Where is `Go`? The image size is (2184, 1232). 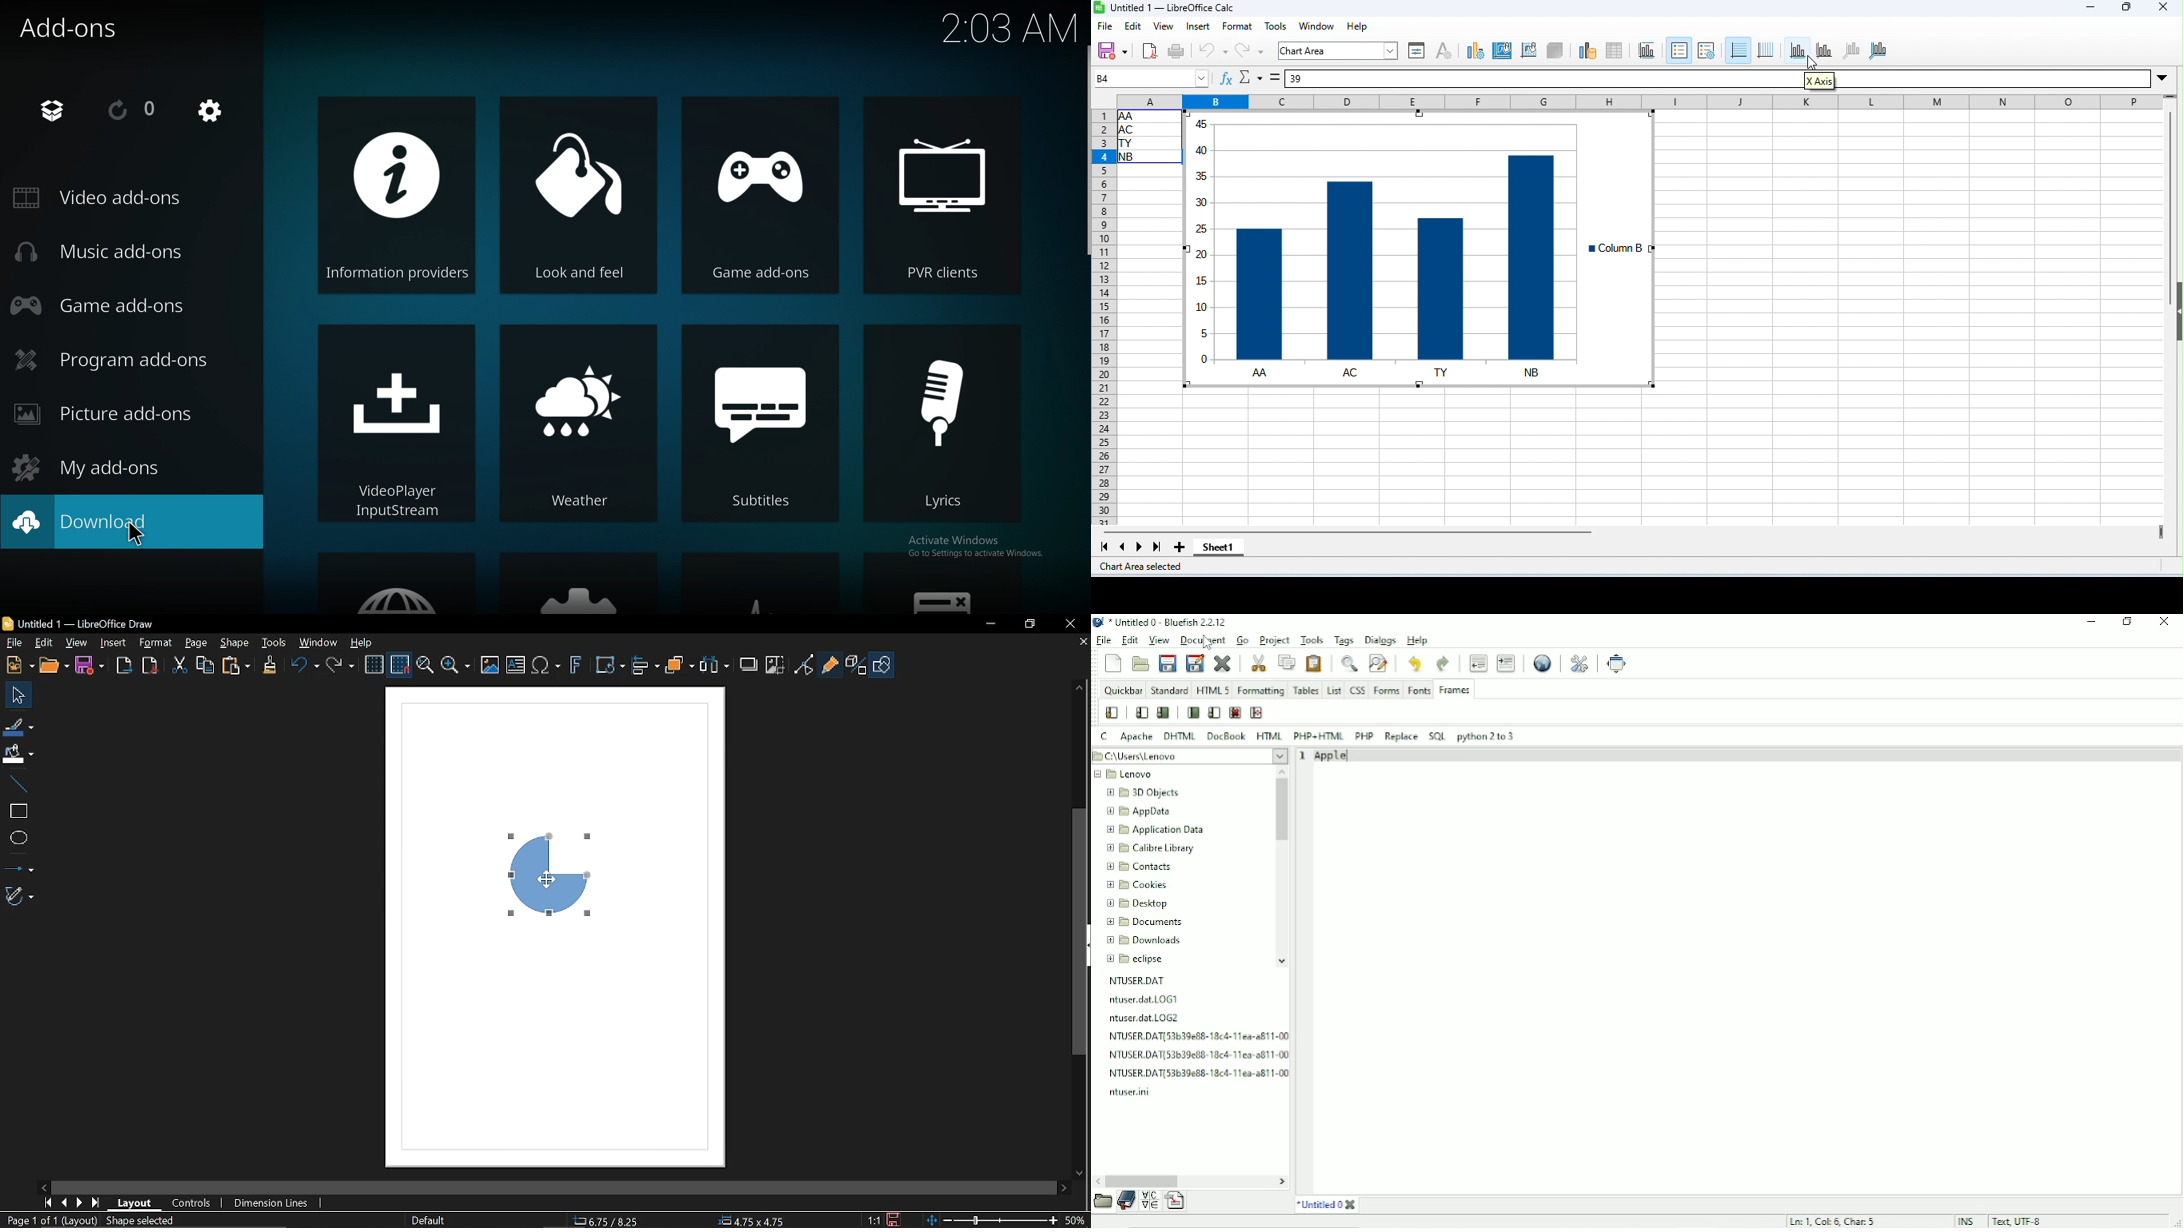 Go is located at coordinates (1243, 641).